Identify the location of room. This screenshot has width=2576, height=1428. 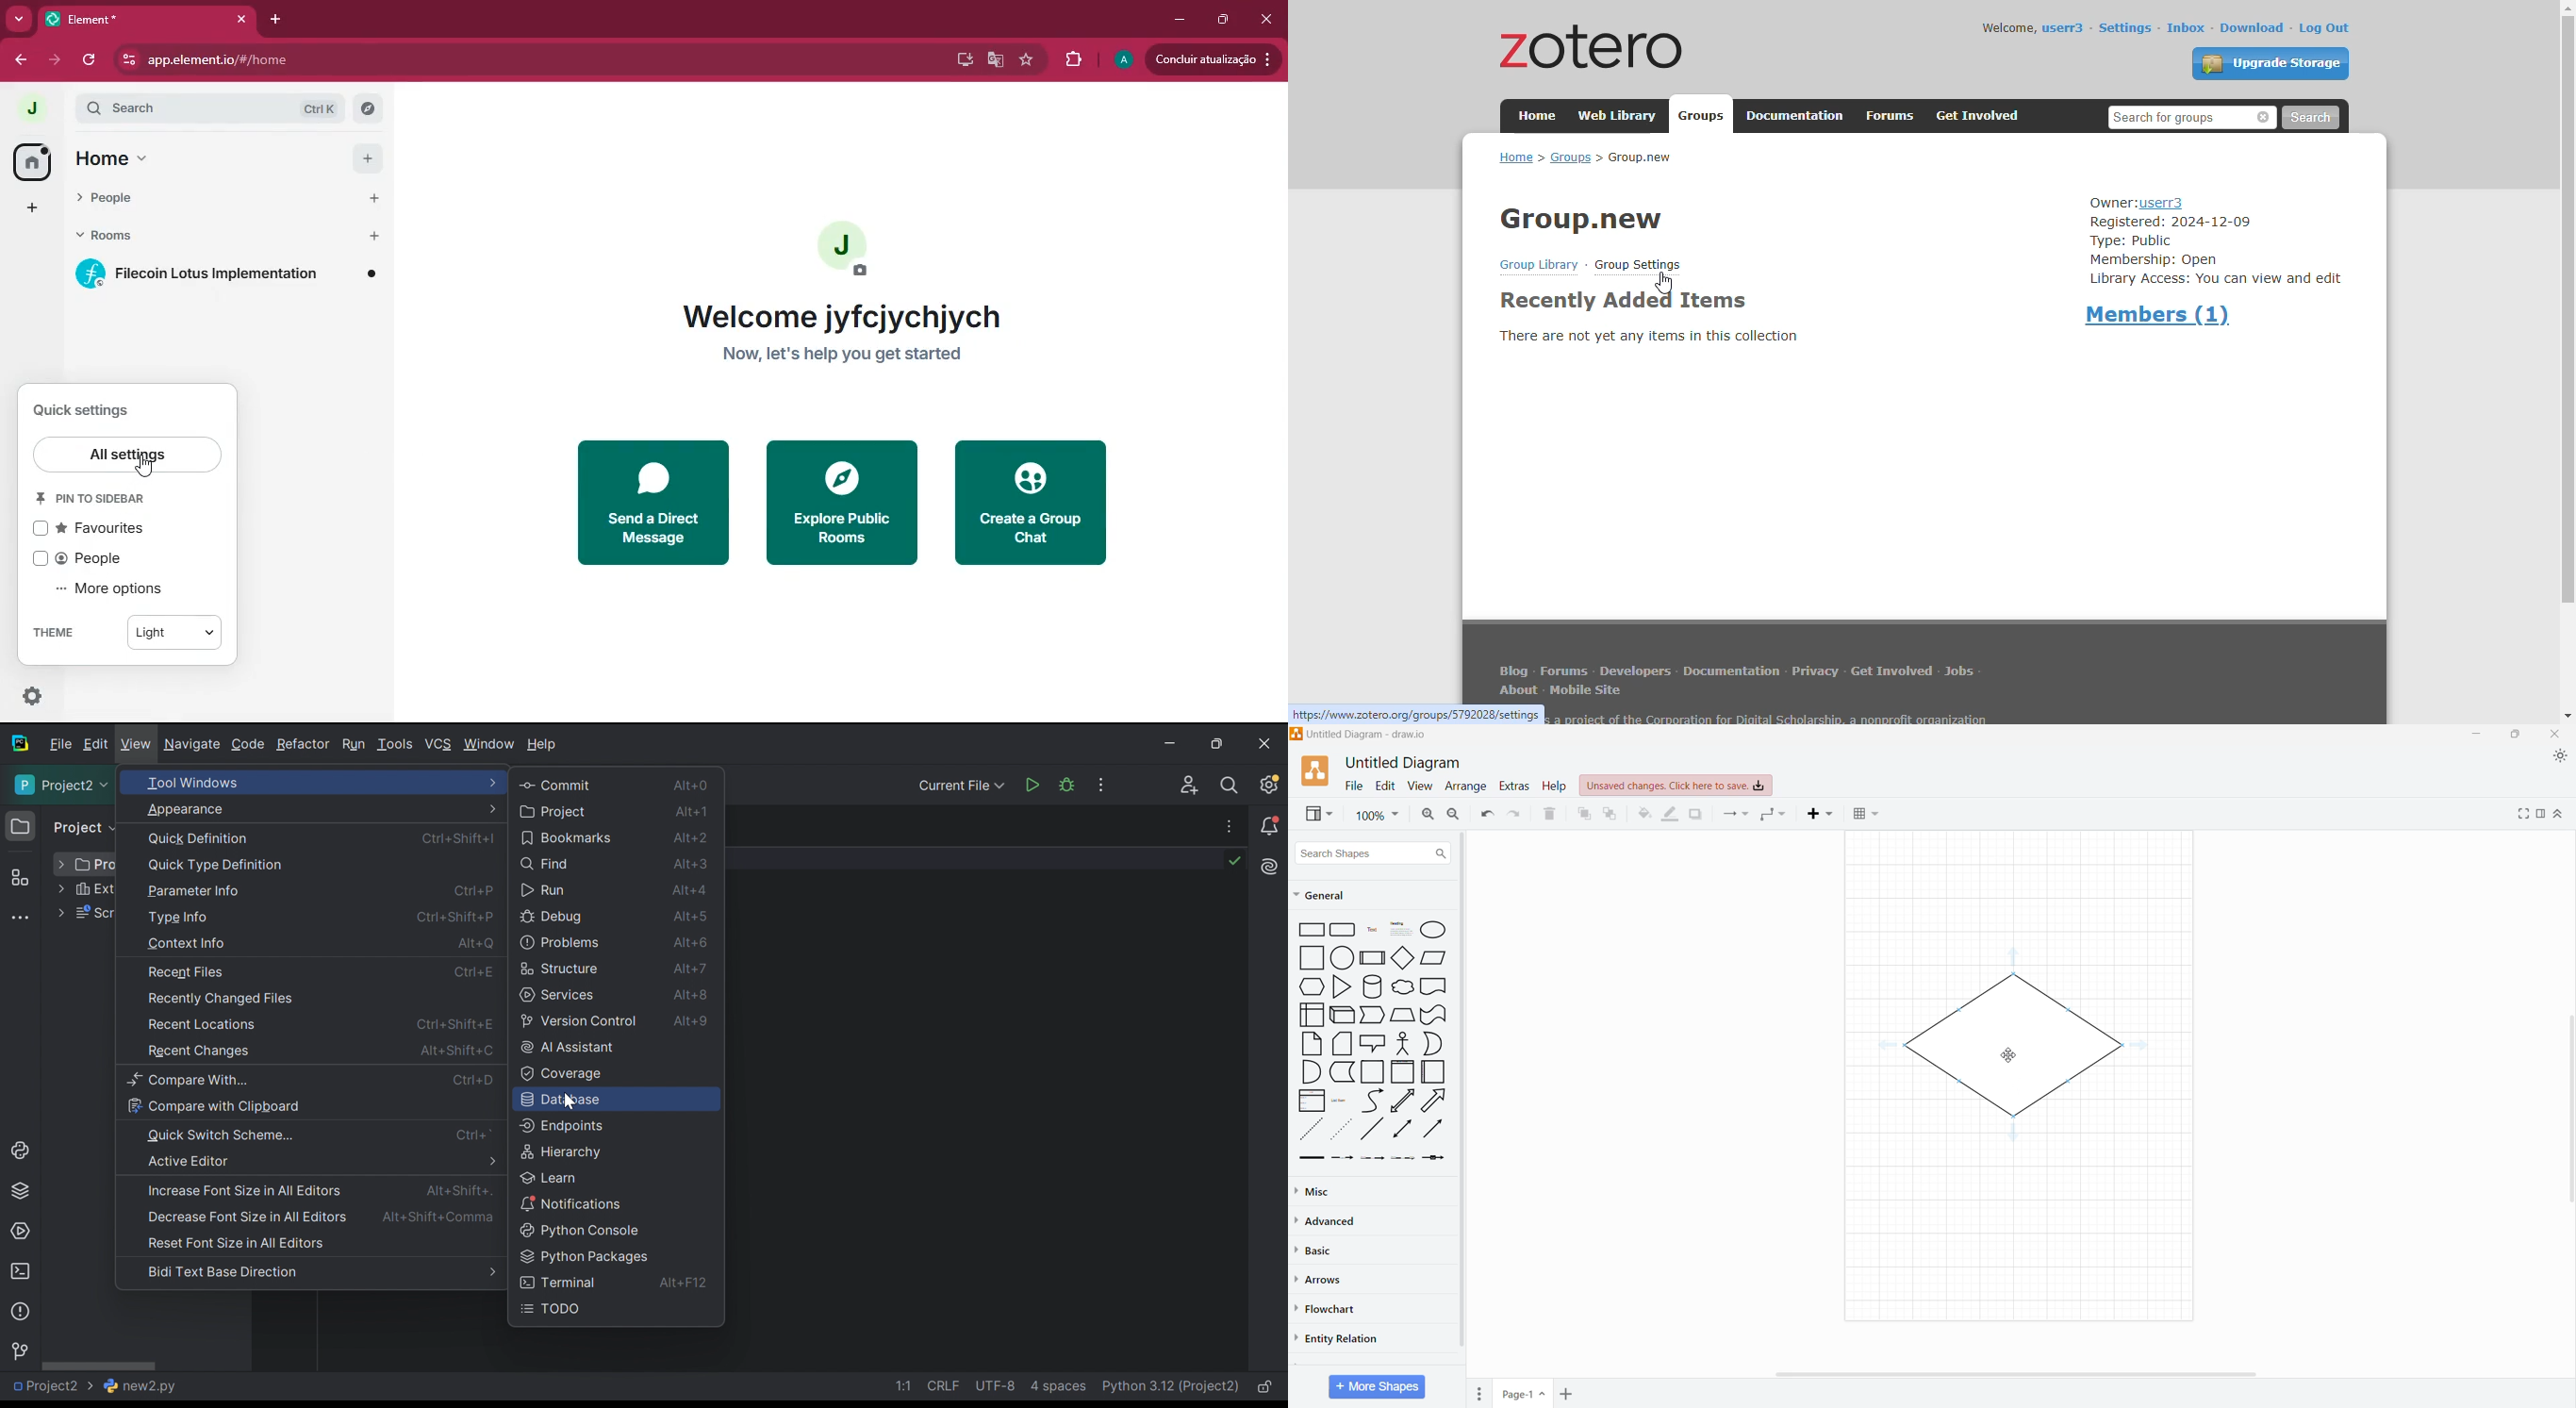
(233, 273).